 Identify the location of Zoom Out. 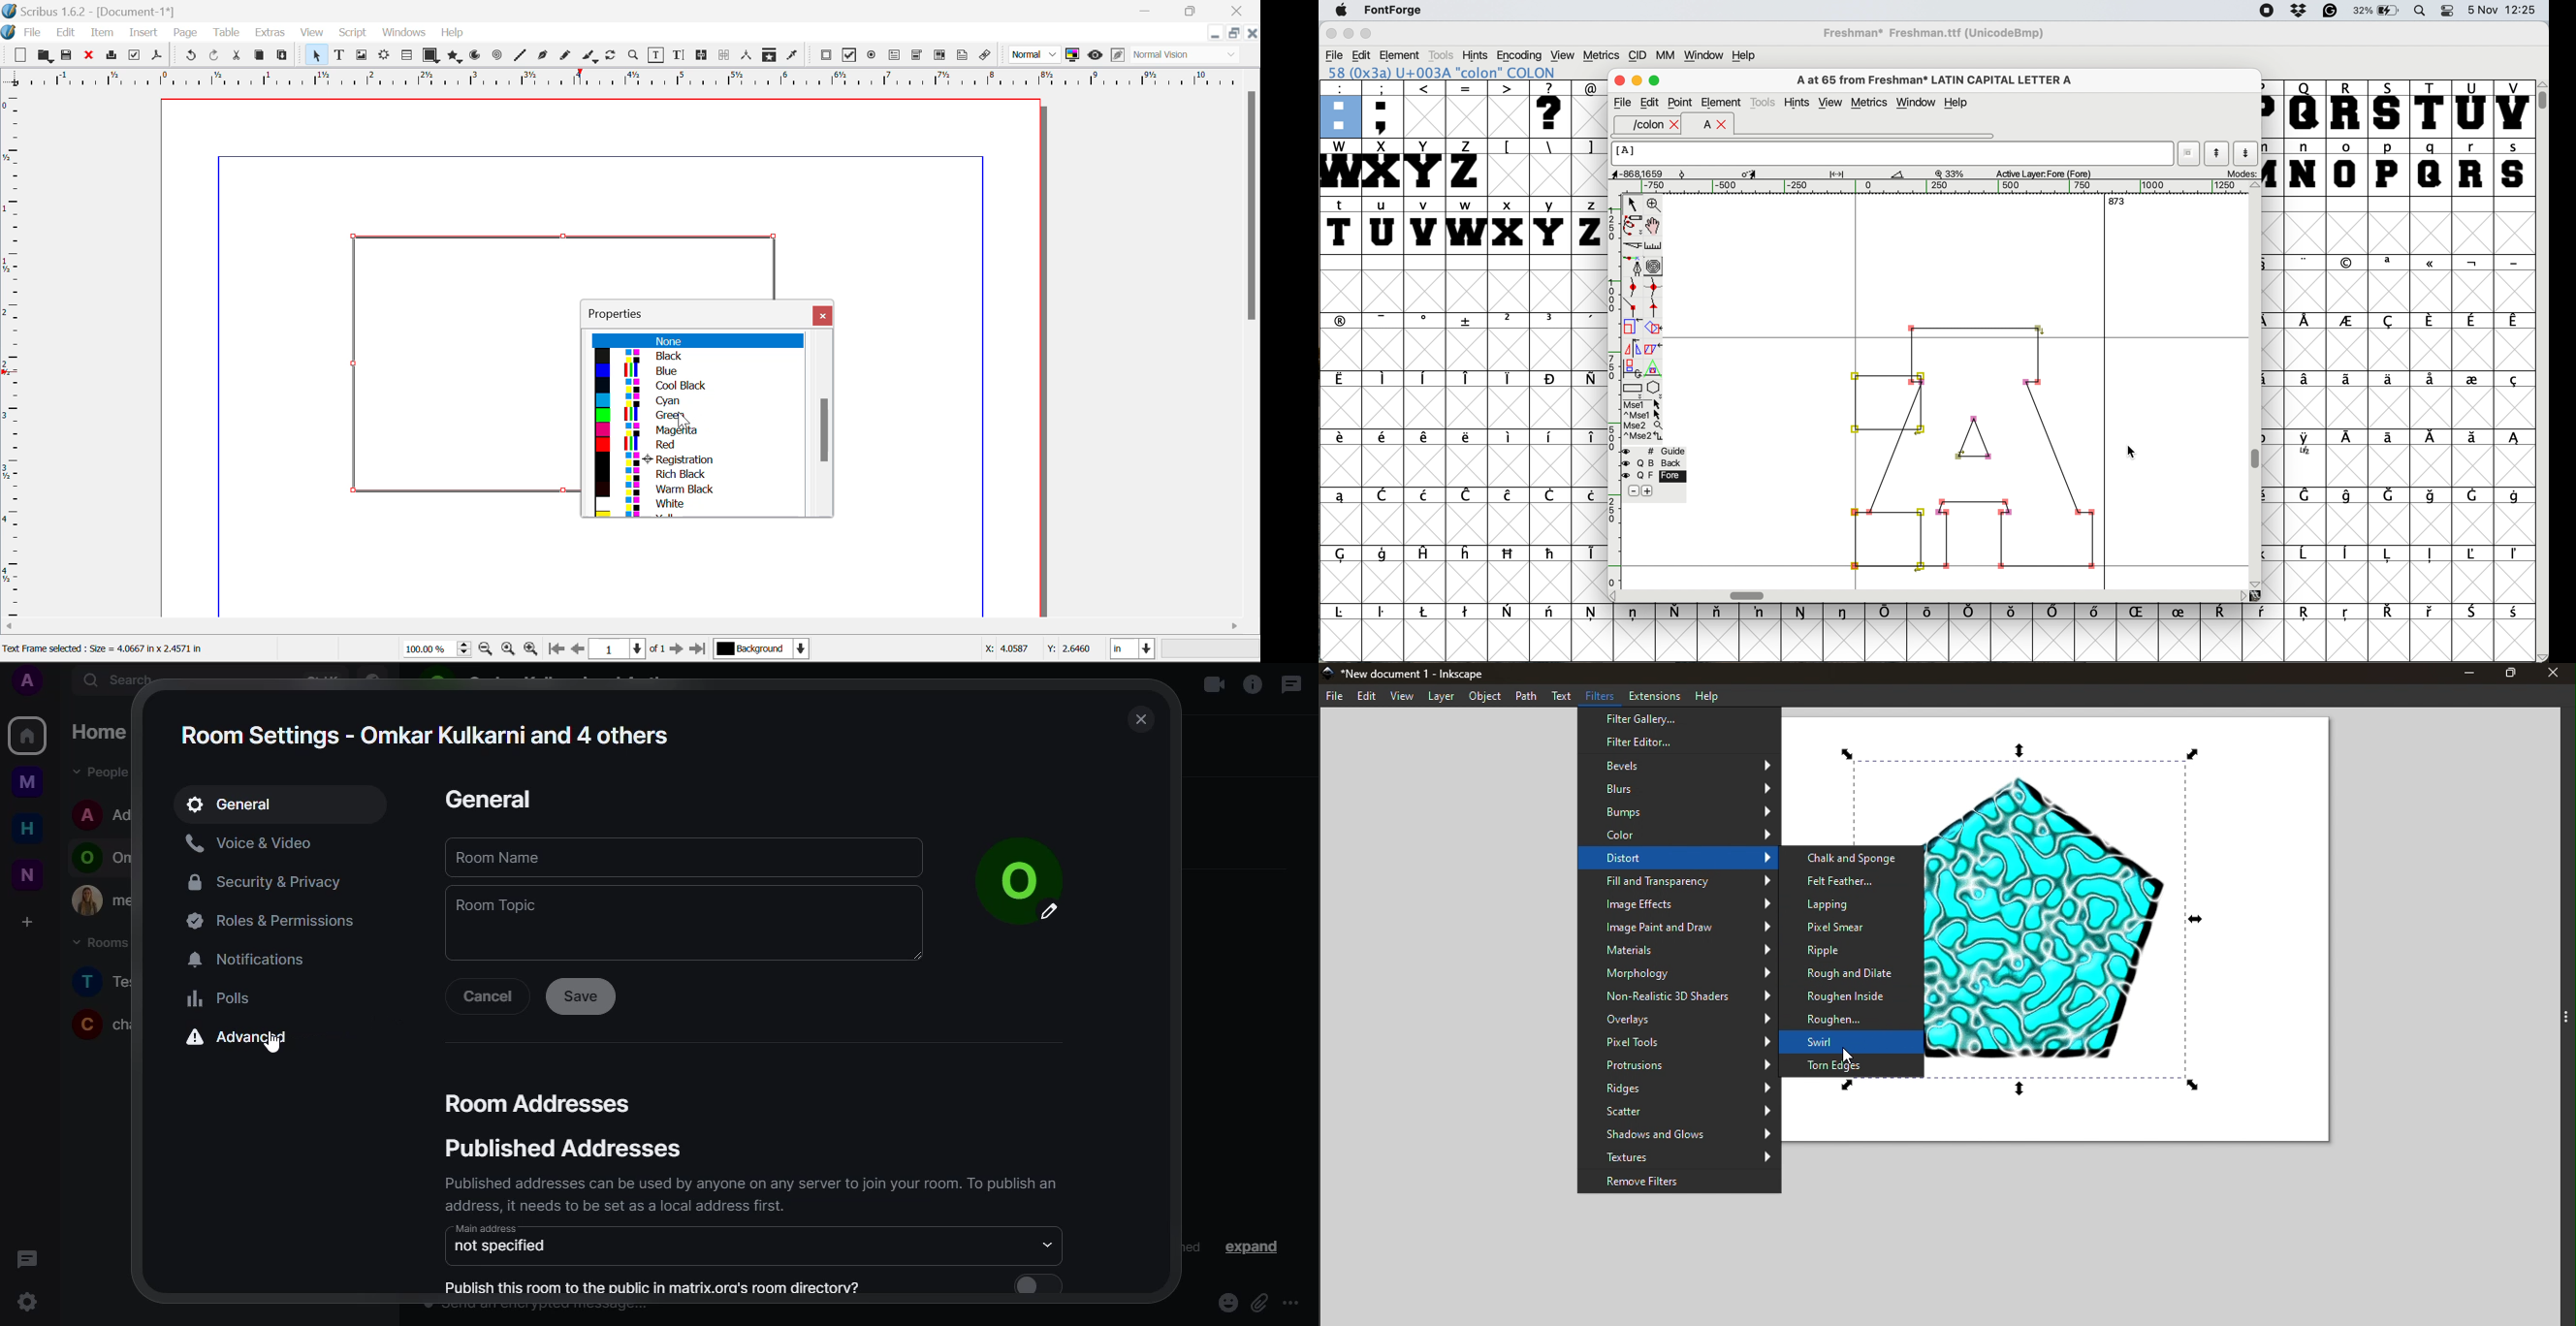
(487, 651).